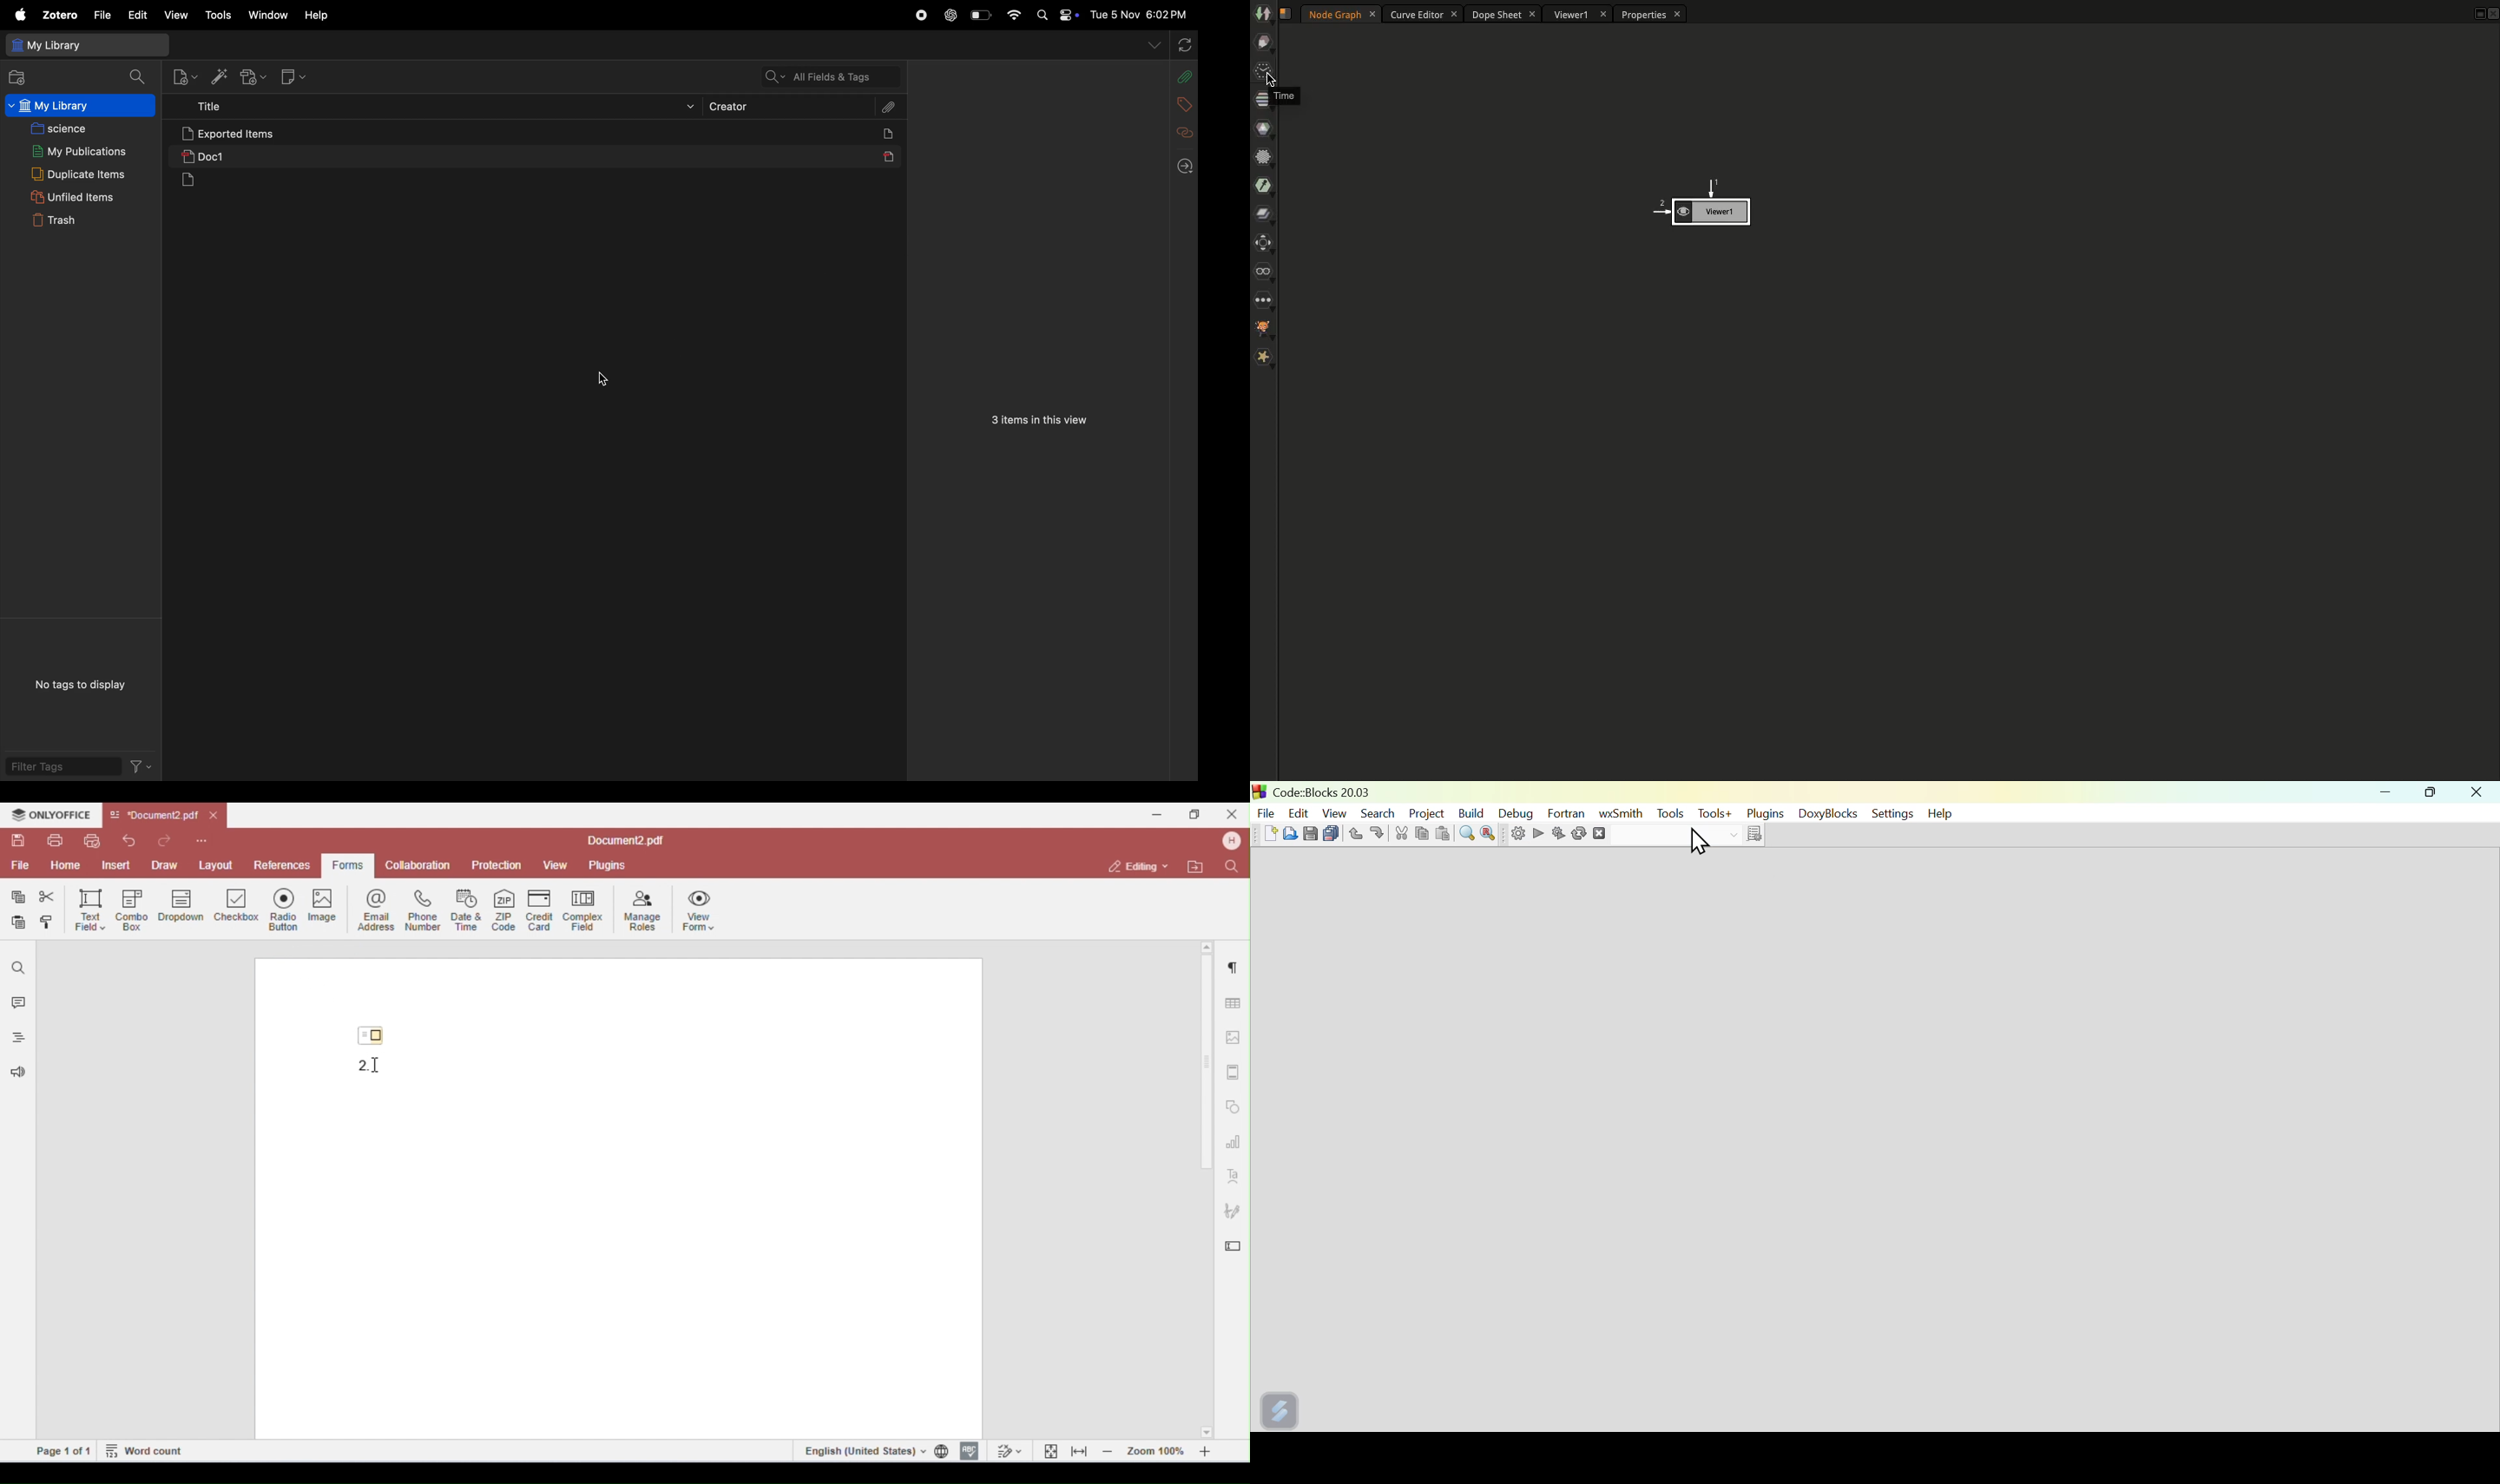 The image size is (2520, 1484). I want to click on Merger, so click(1264, 217).